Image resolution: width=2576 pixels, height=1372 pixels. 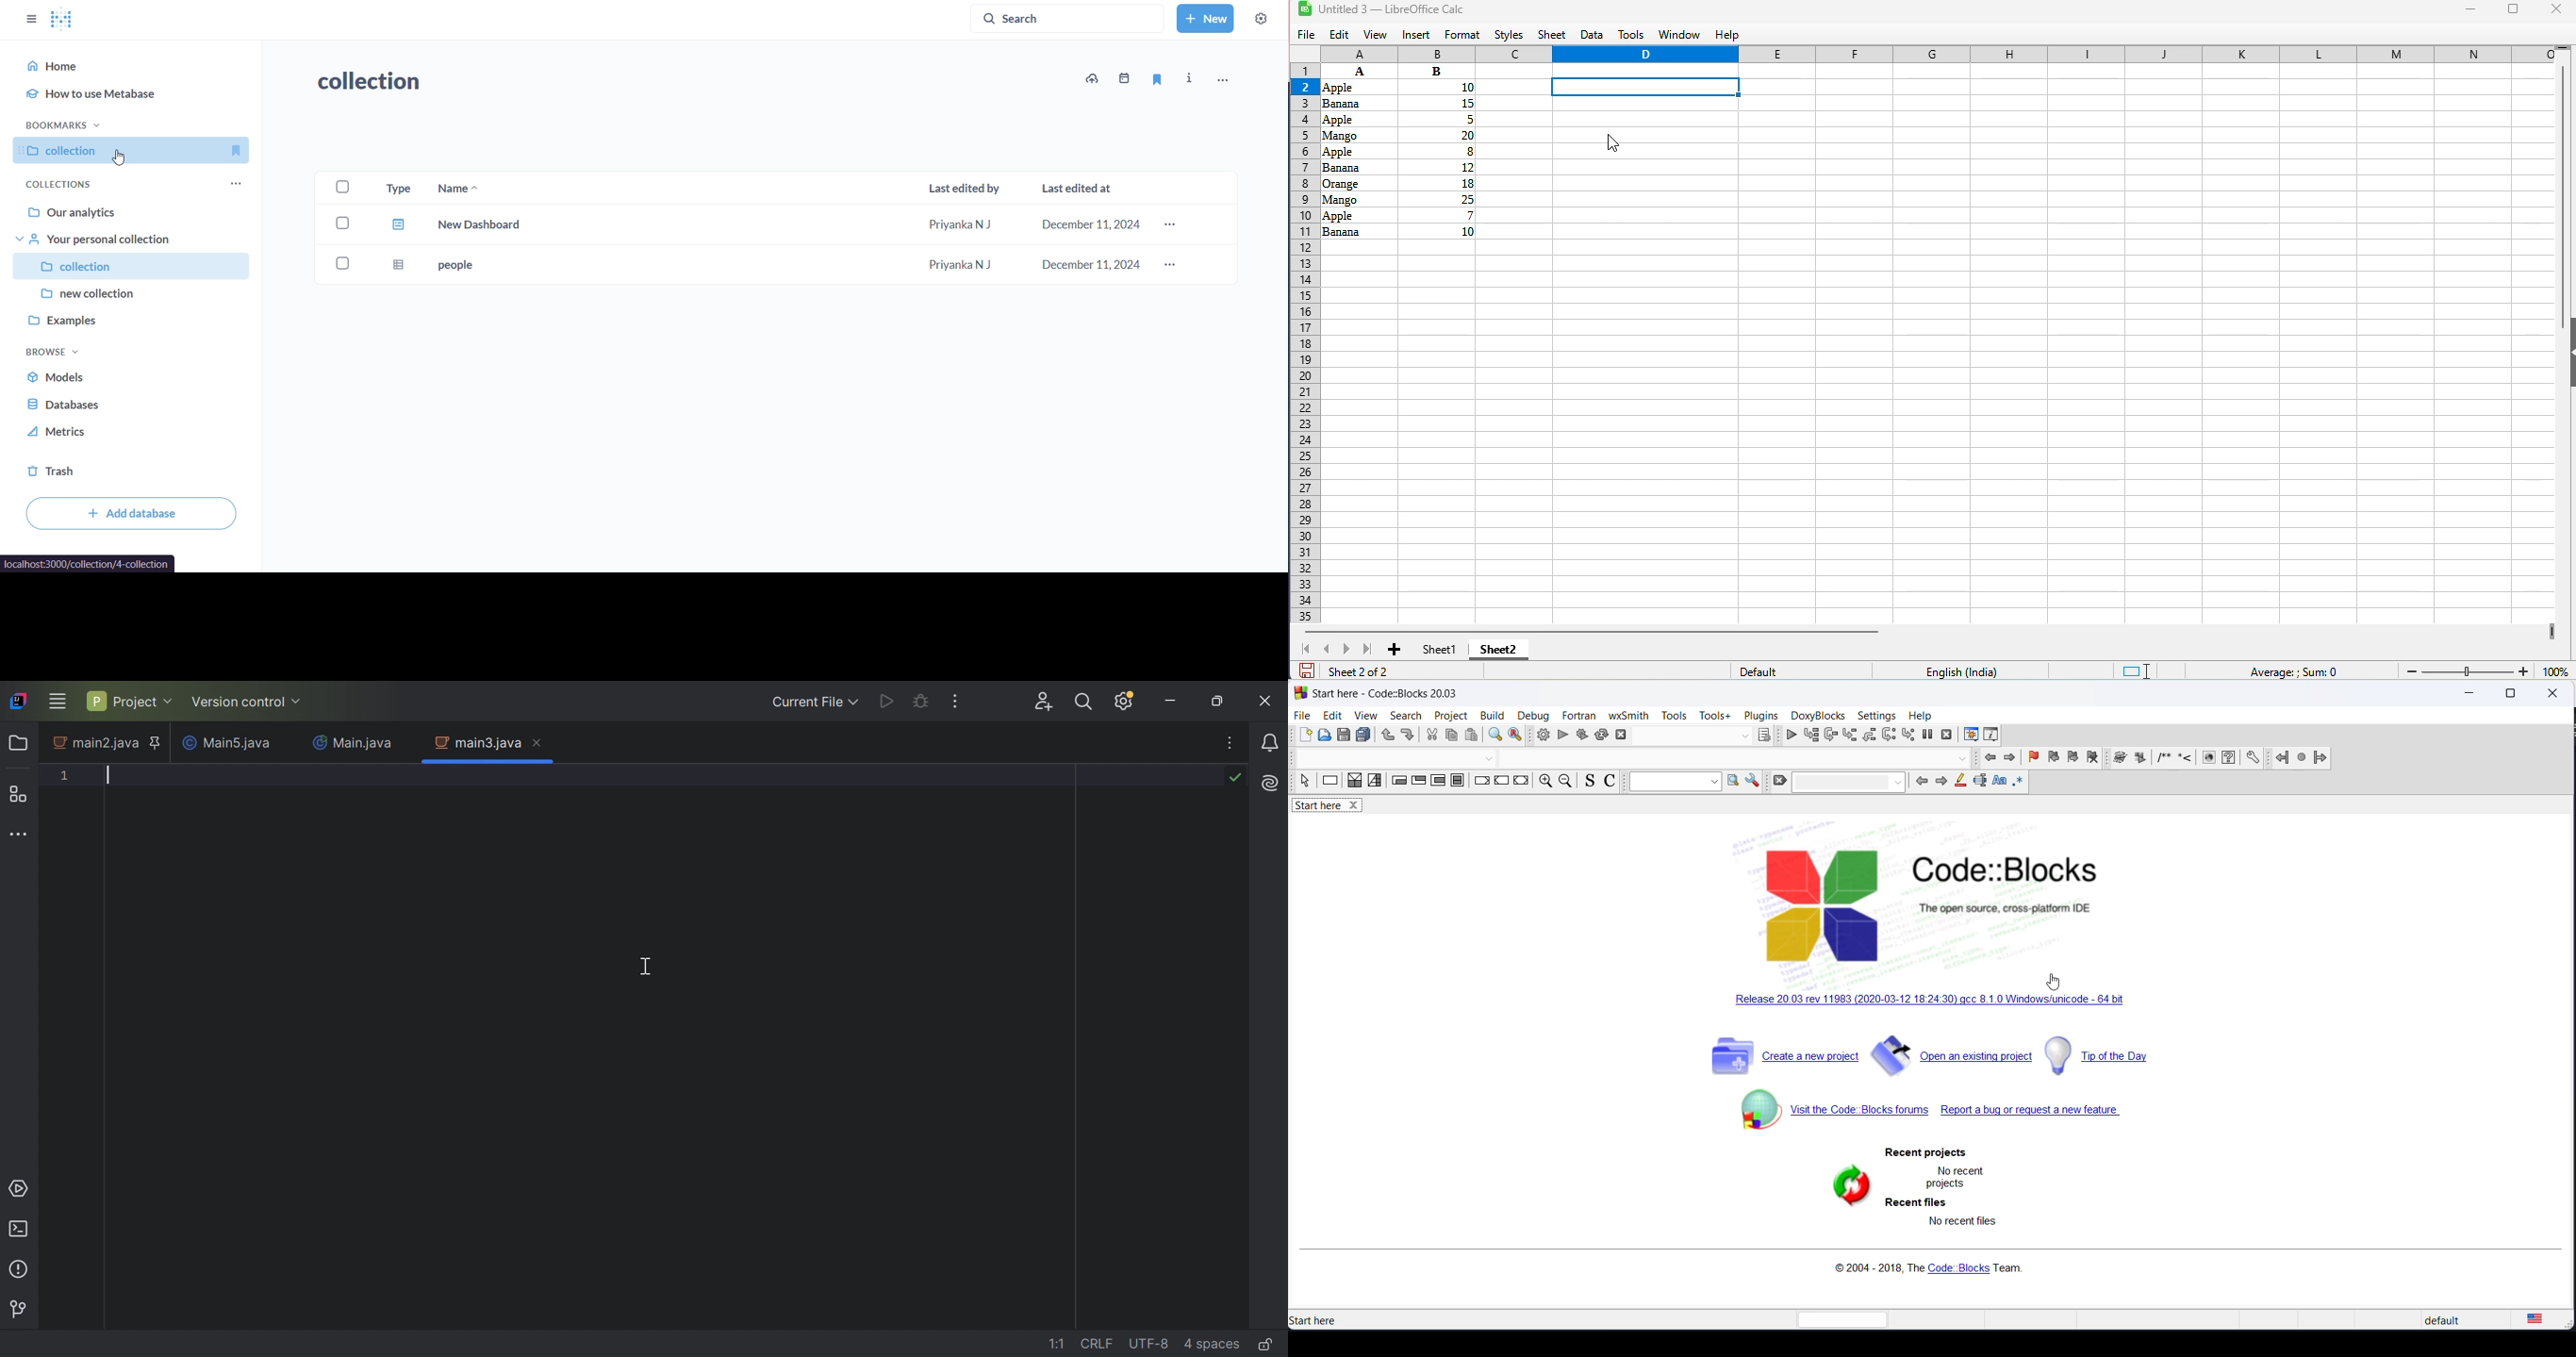 What do you see at coordinates (1305, 648) in the screenshot?
I see `scroll to first sheet` at bounding box center [1305, 648].